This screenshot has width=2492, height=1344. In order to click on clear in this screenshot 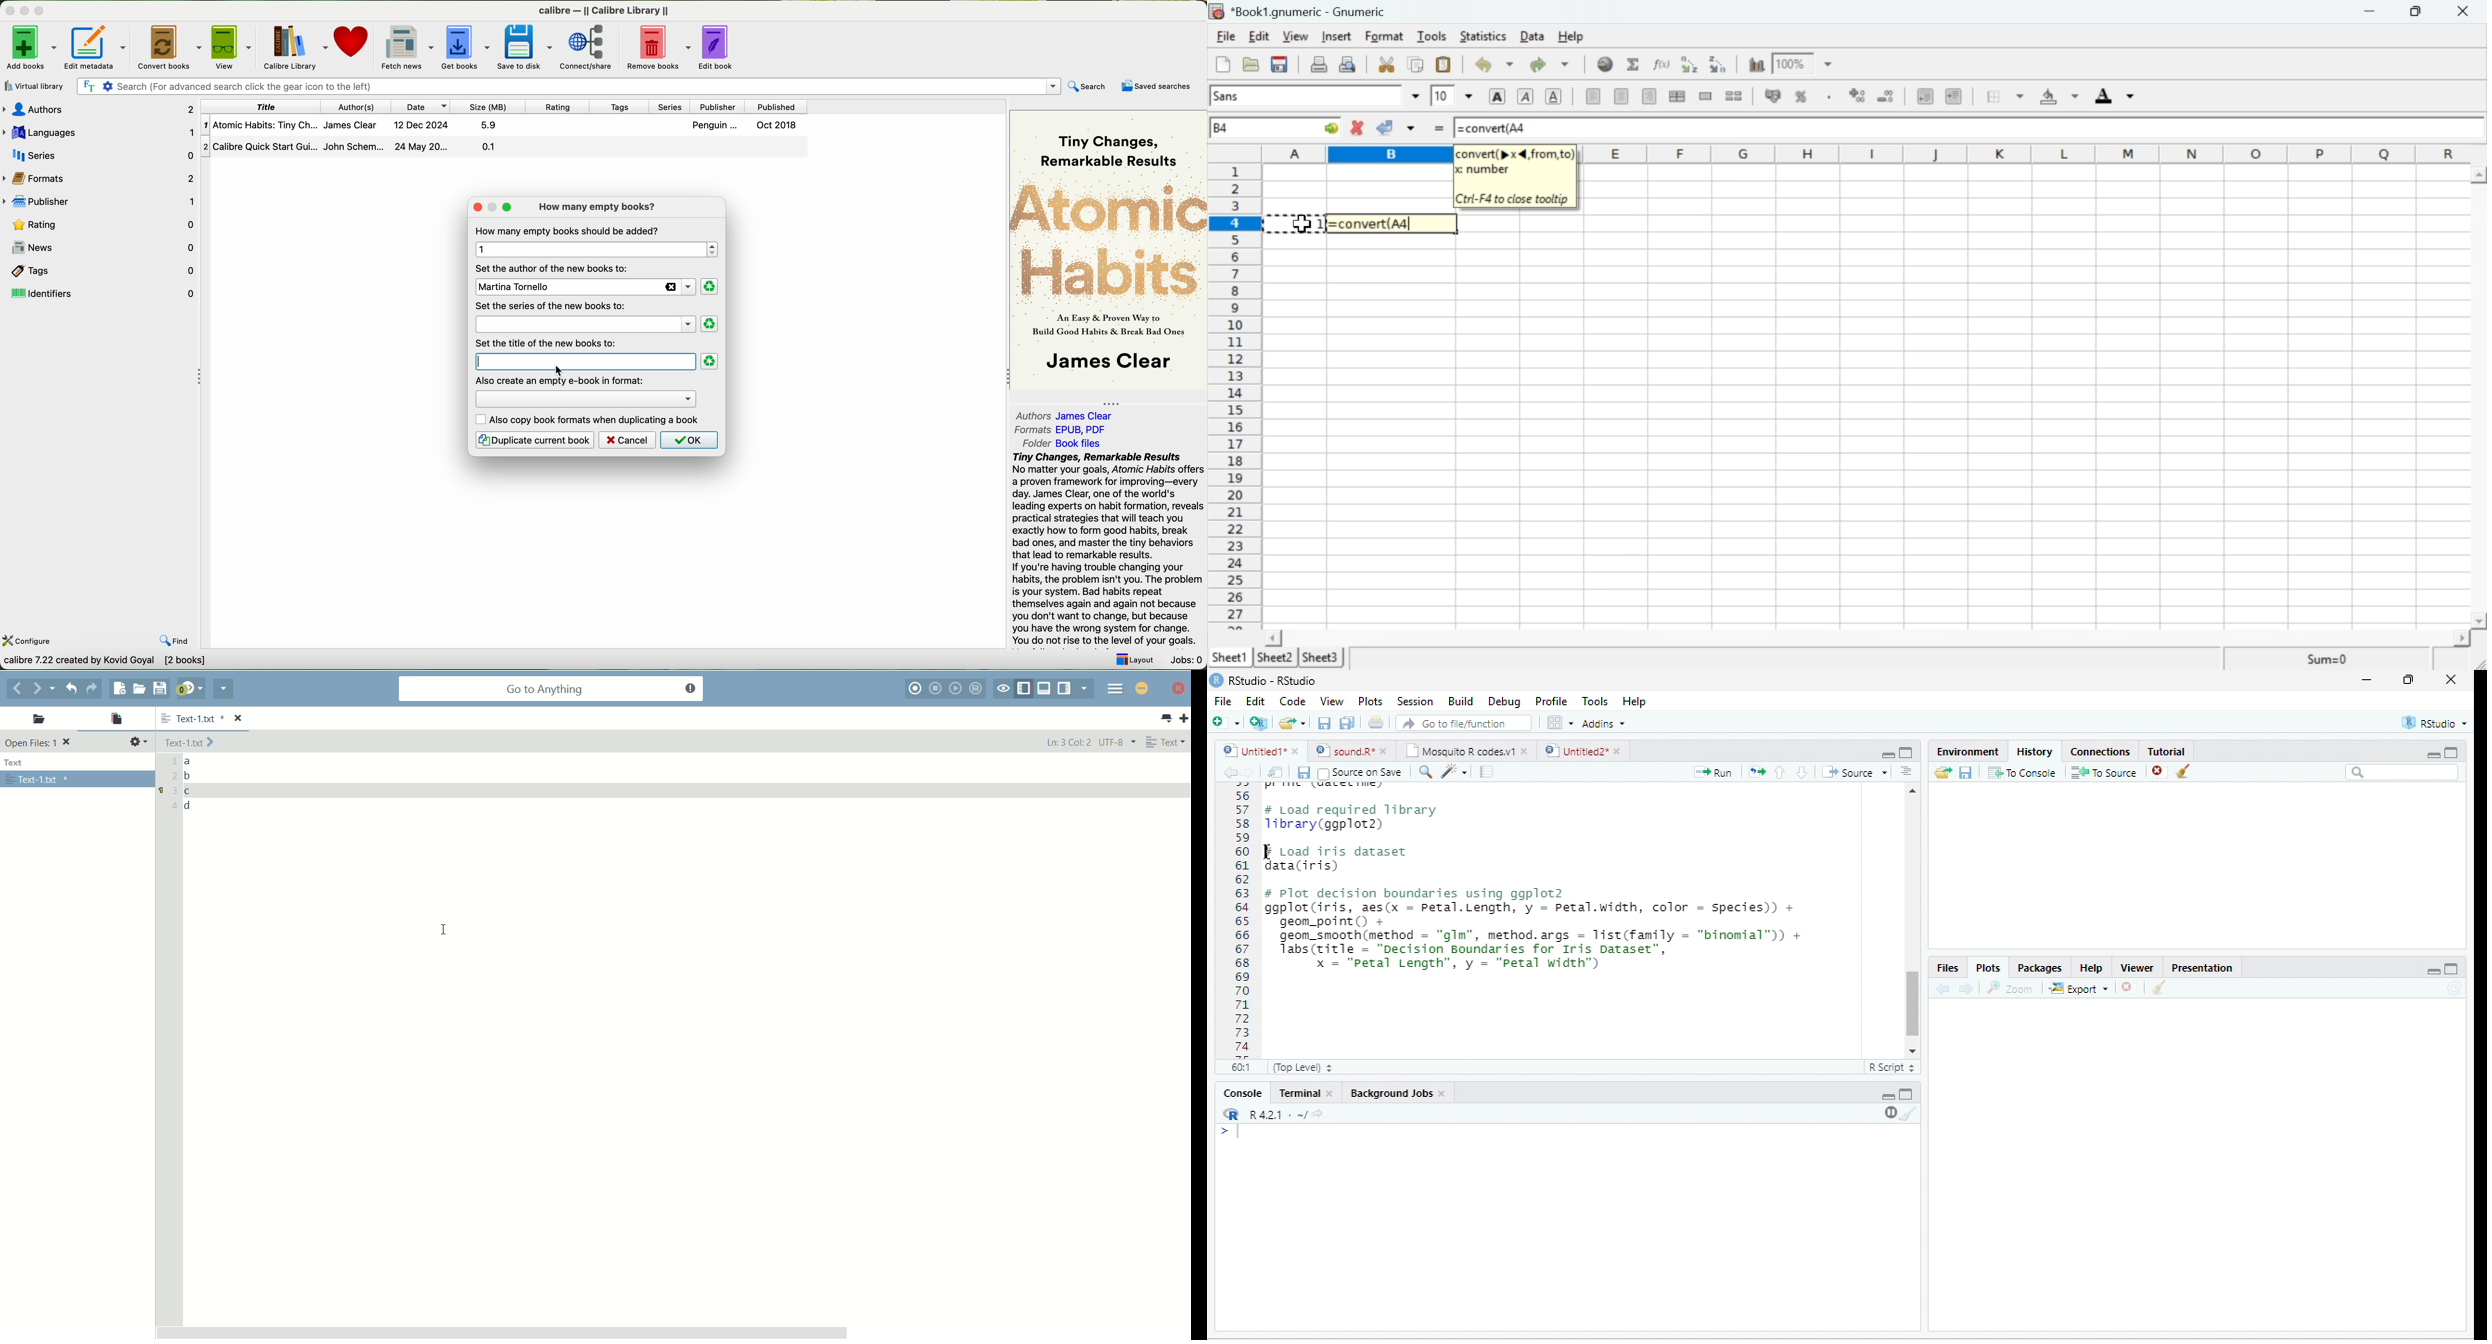, I will do `click(1909, 1114)`.